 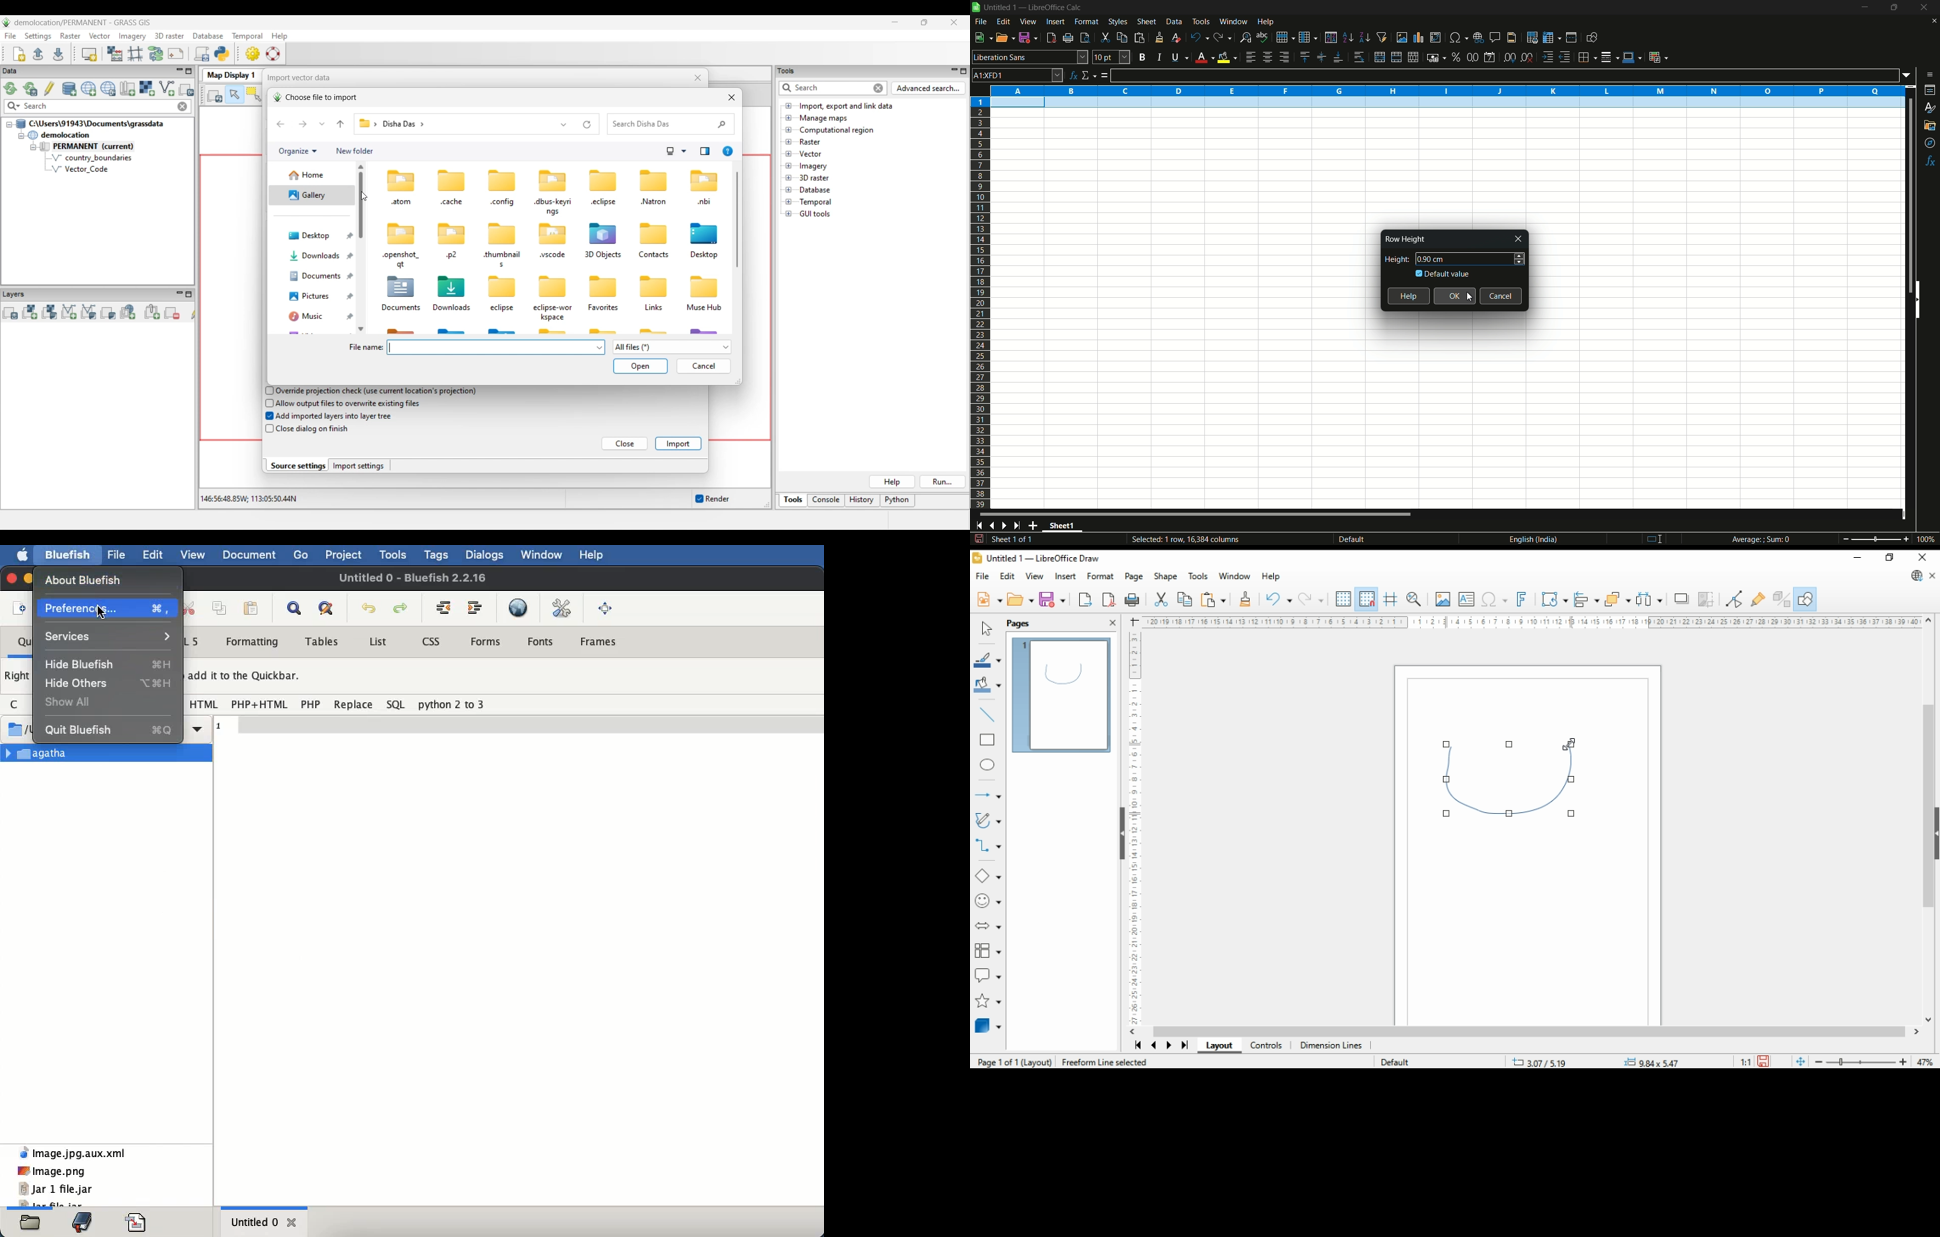 What do you see at coordinates (1611, 56) in the screenshot?
I see `border style` at bounding box center [1611, 56].